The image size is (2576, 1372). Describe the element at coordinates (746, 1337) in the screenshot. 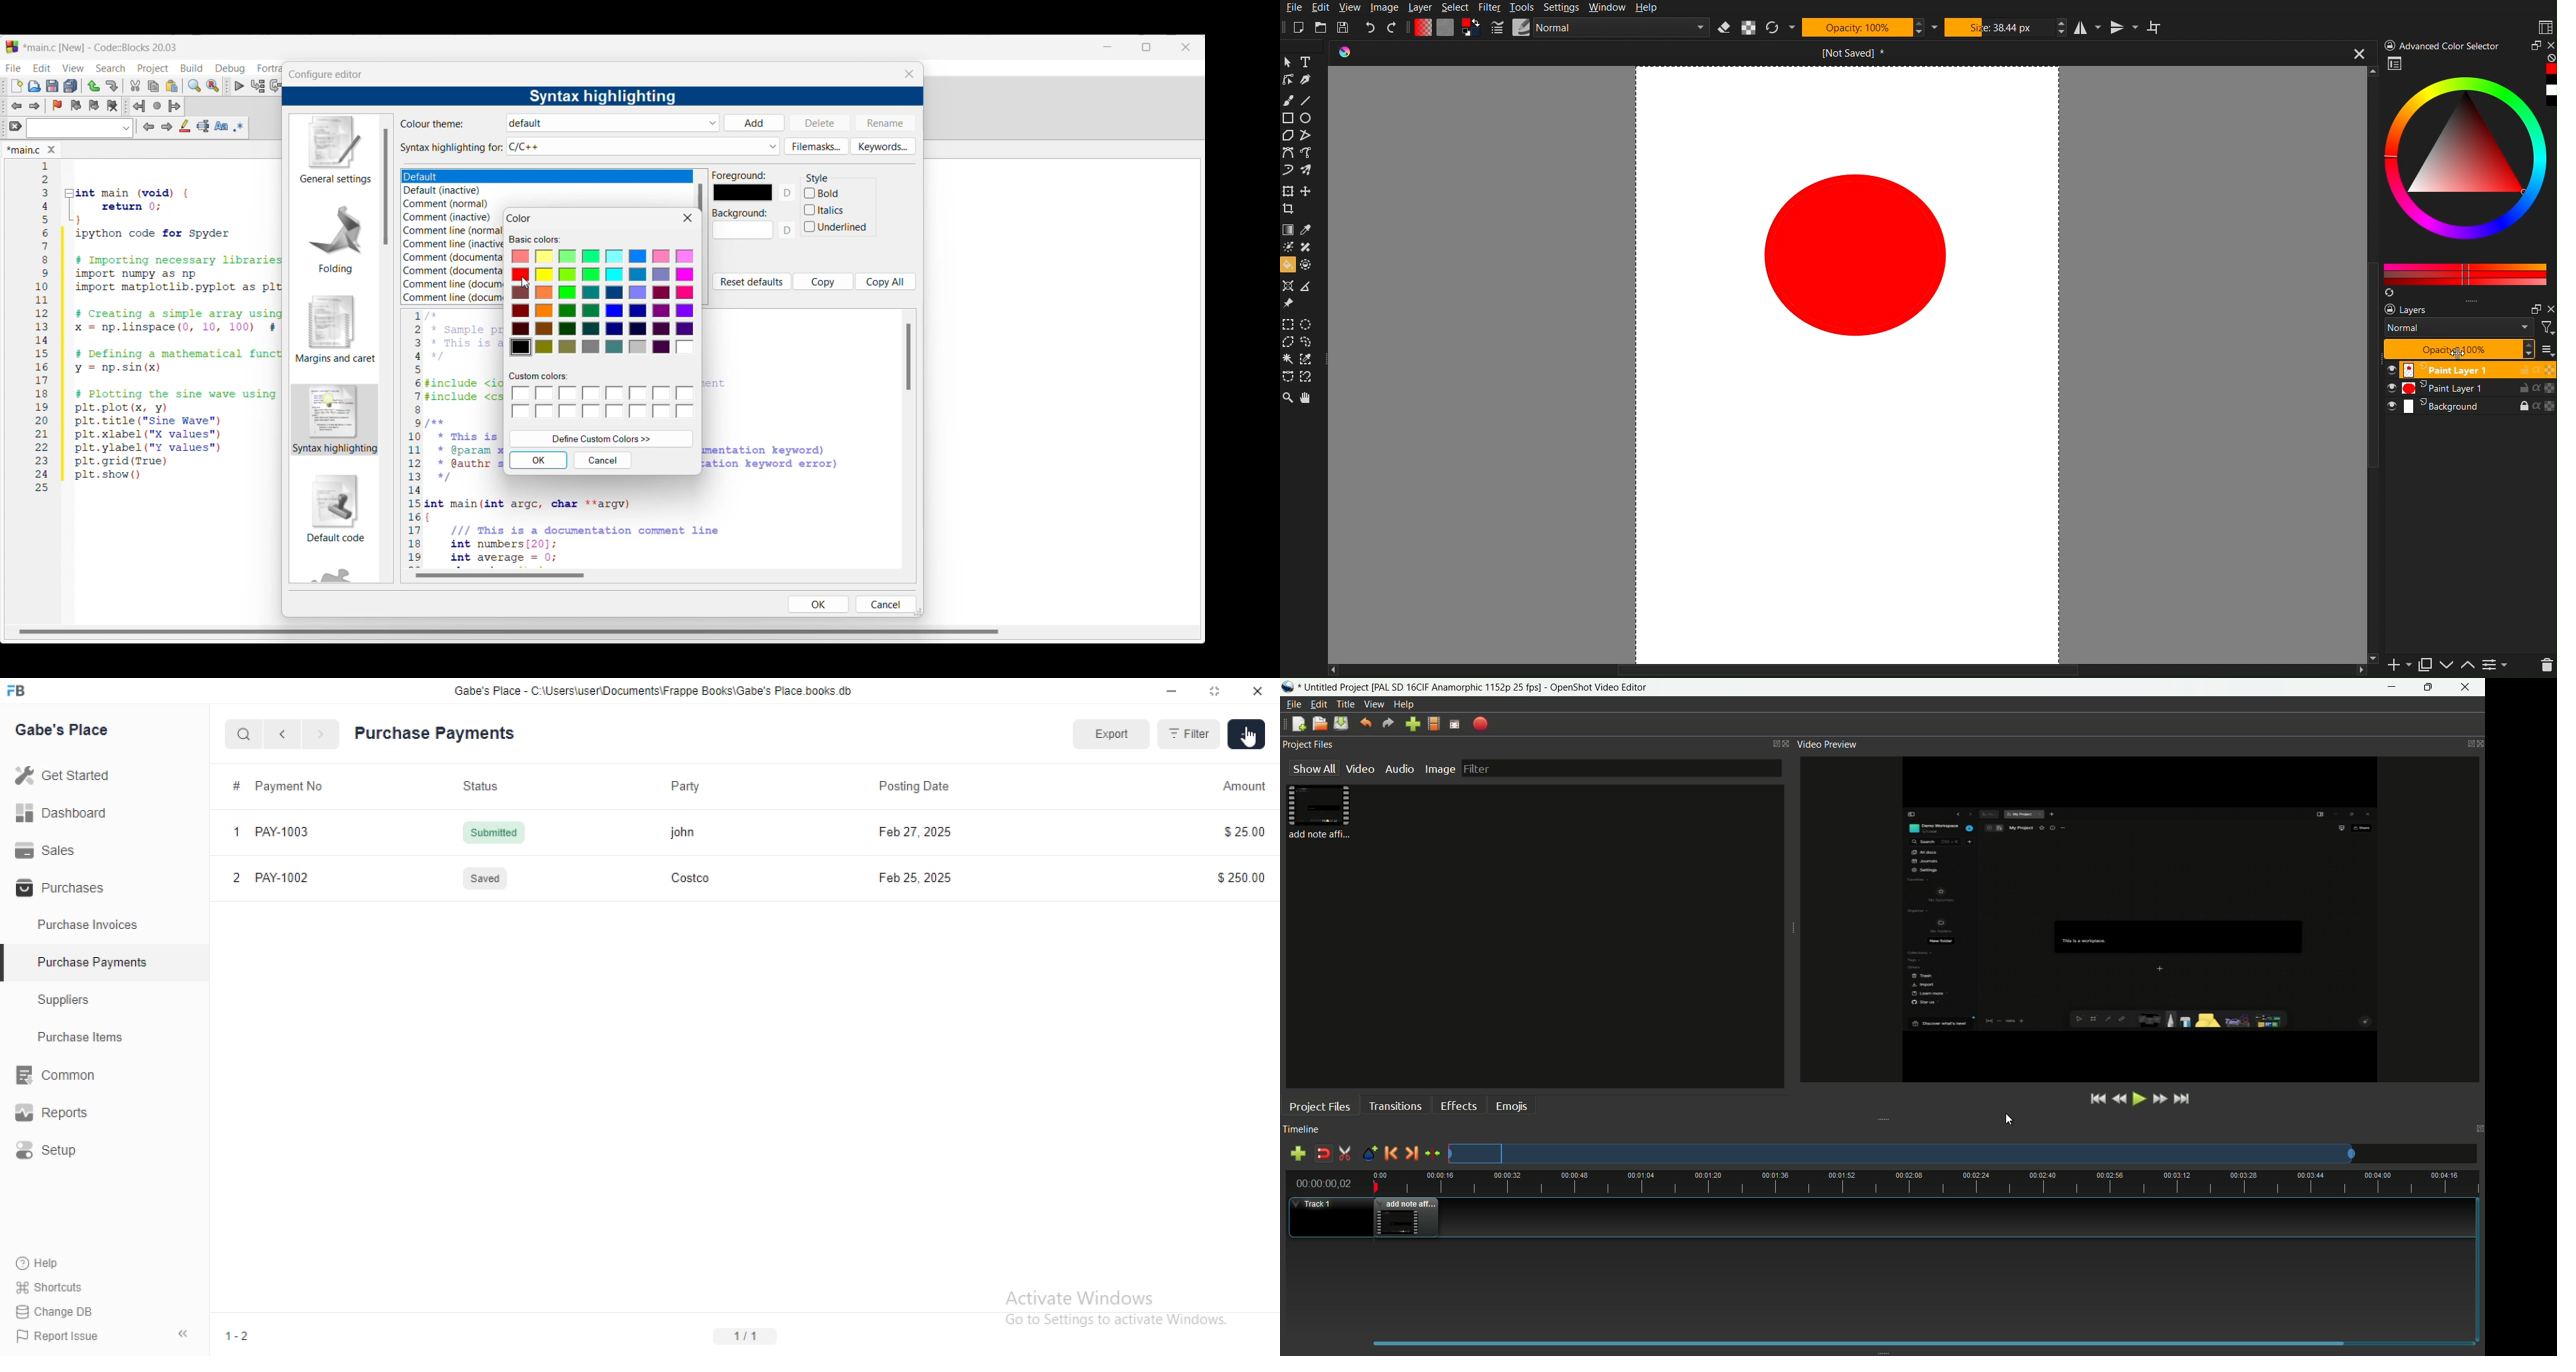

I see `1/1` at that location.